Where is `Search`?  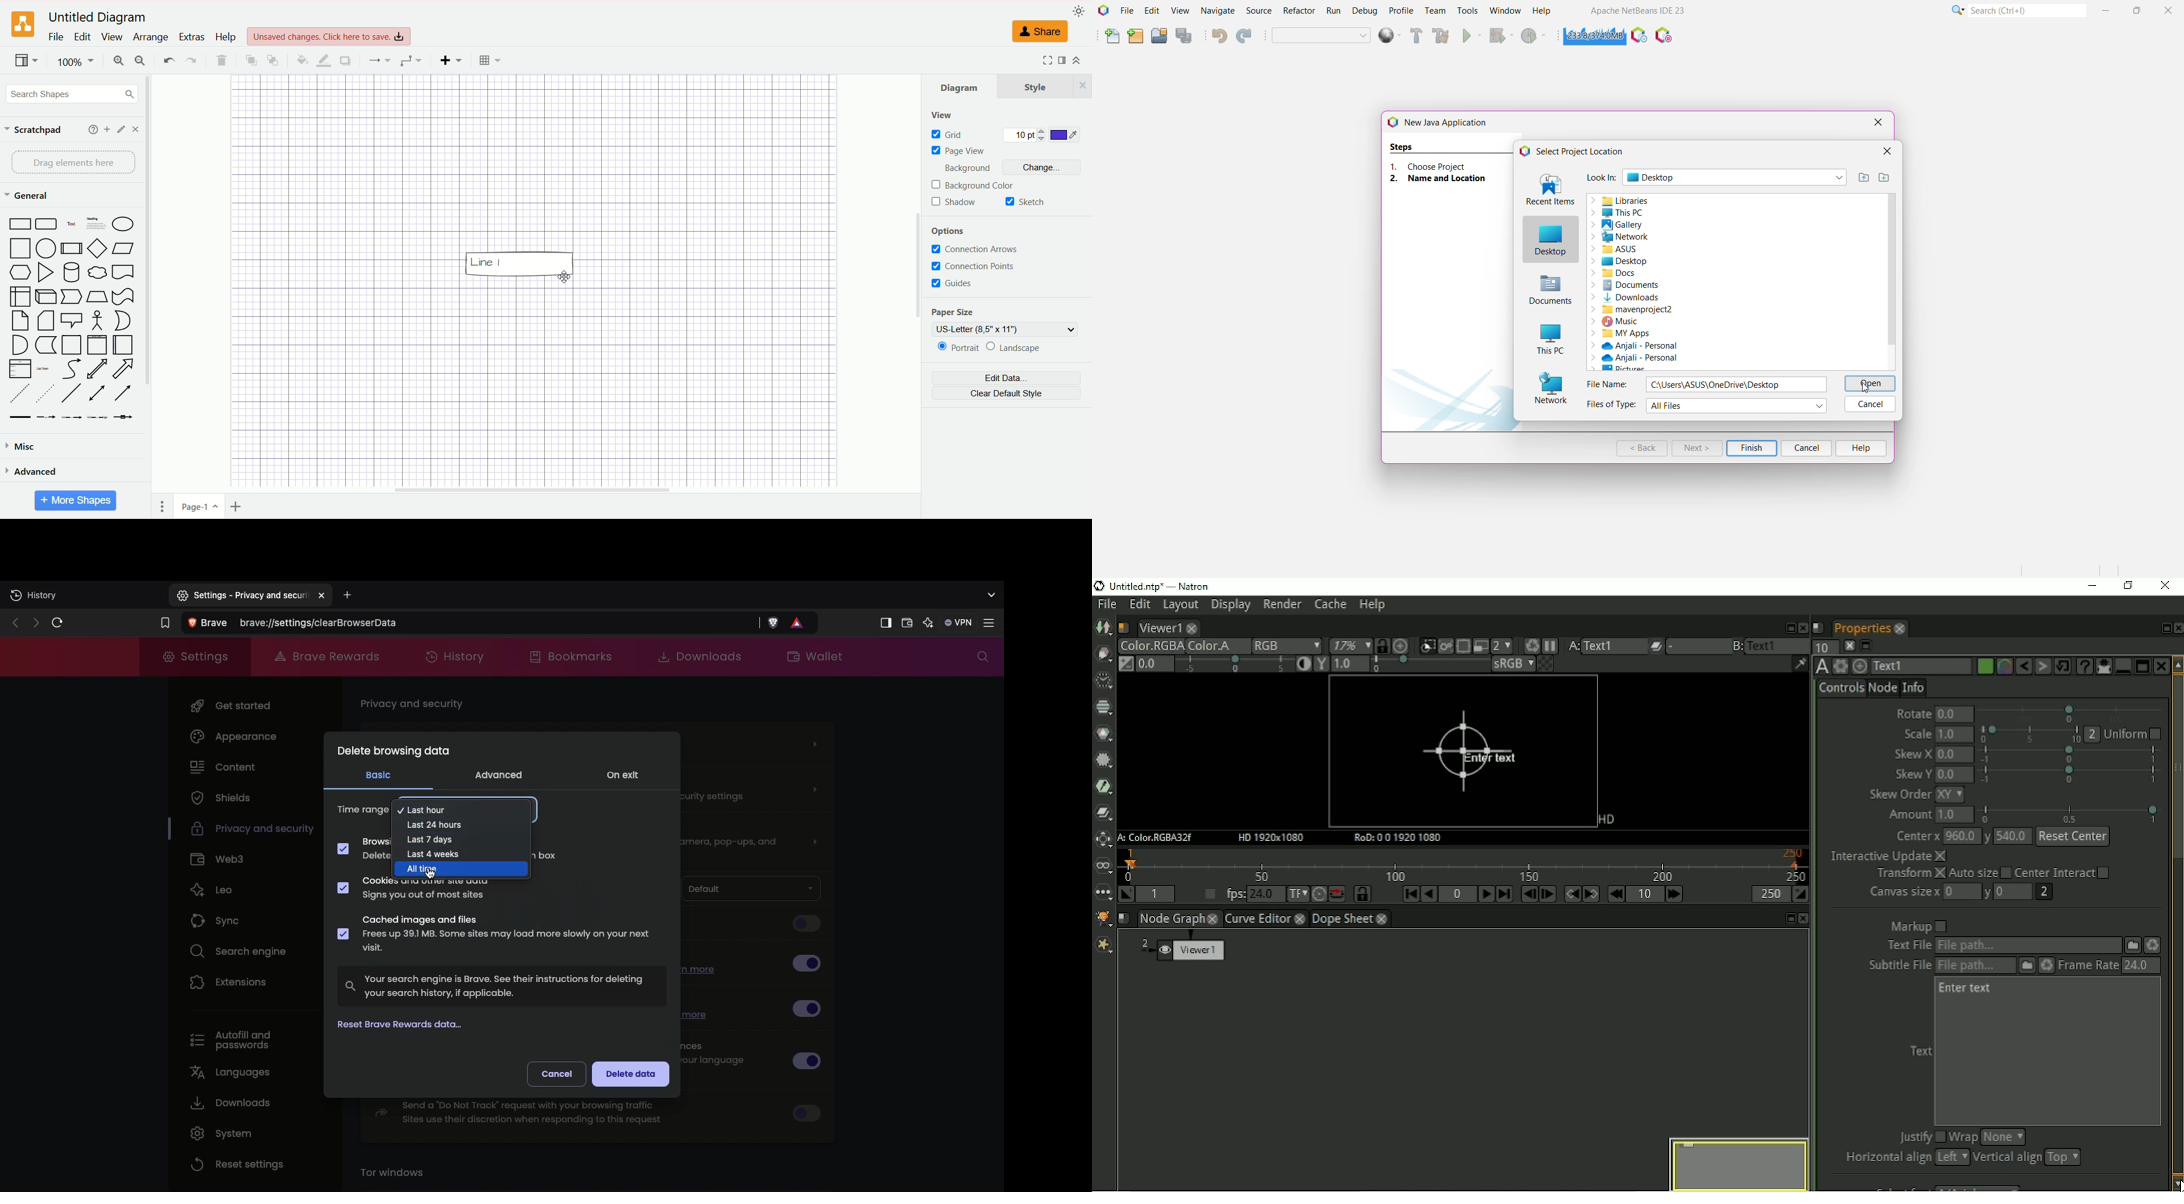
Search is located at coordinates (980, 657).